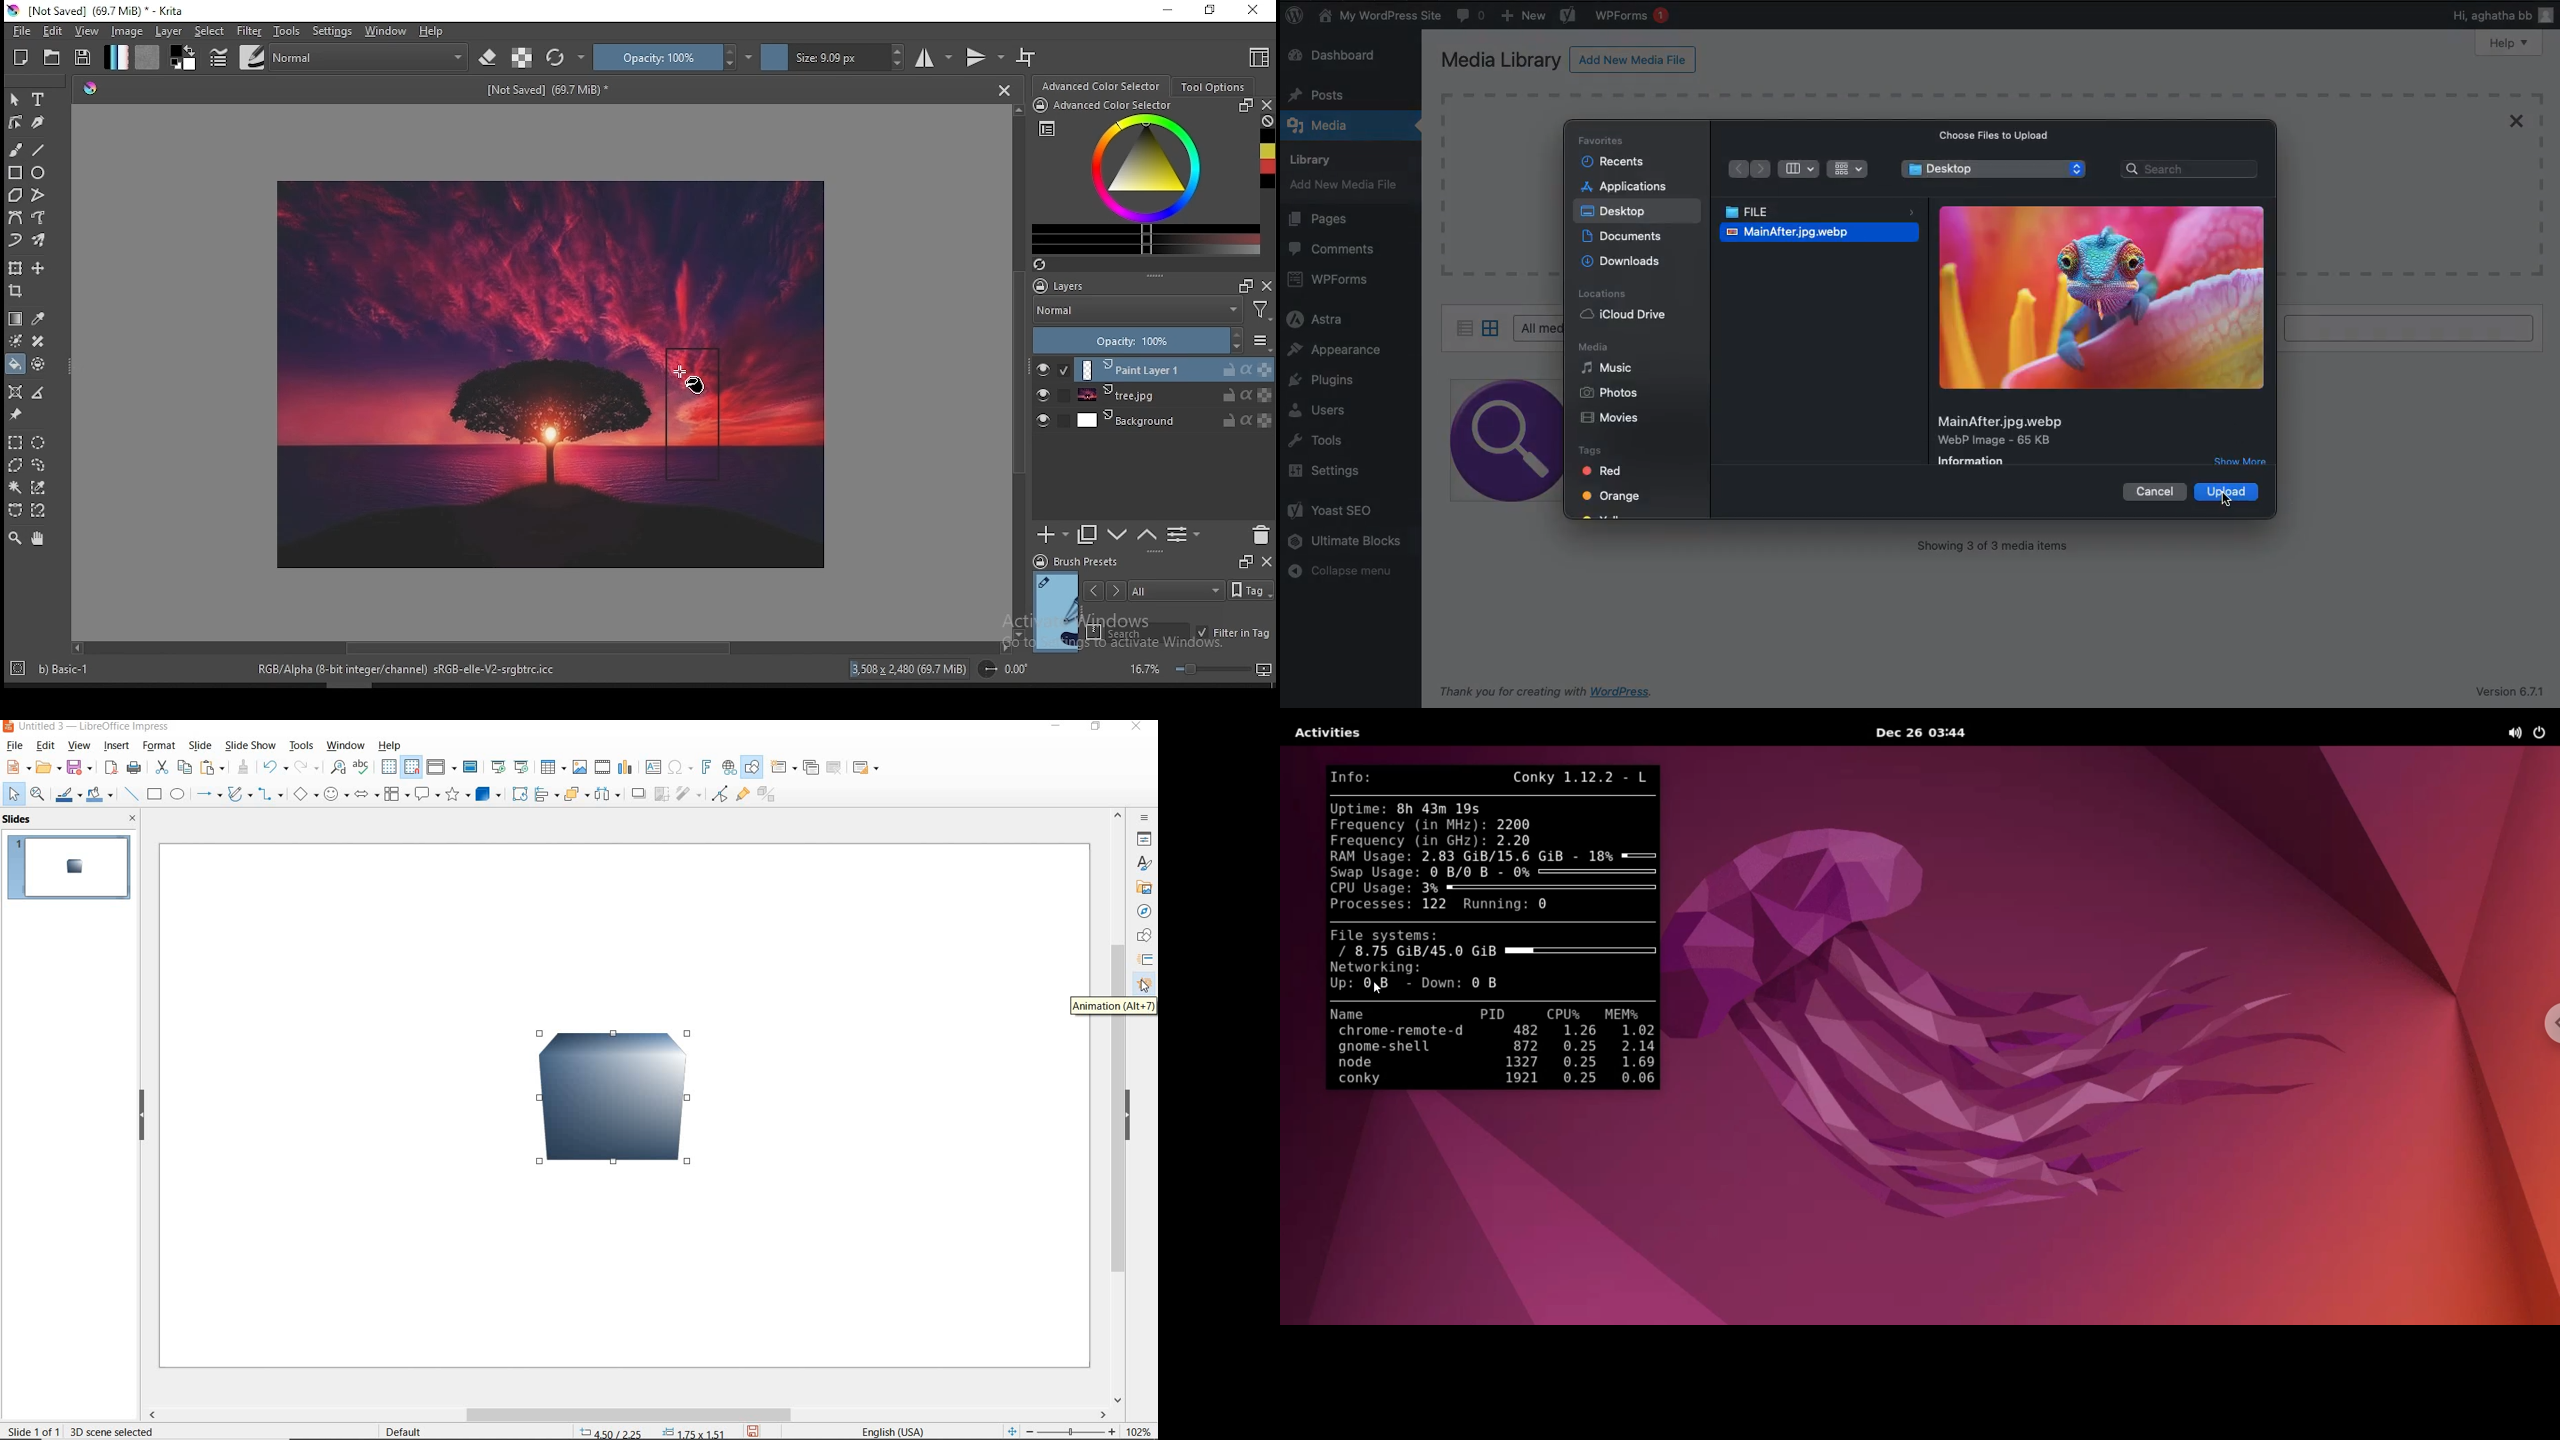 The image size is (2576, 1456). Describe the element at coordinates (935, 57) in the screenshot. I see `horizontal mirror tool` at that location.